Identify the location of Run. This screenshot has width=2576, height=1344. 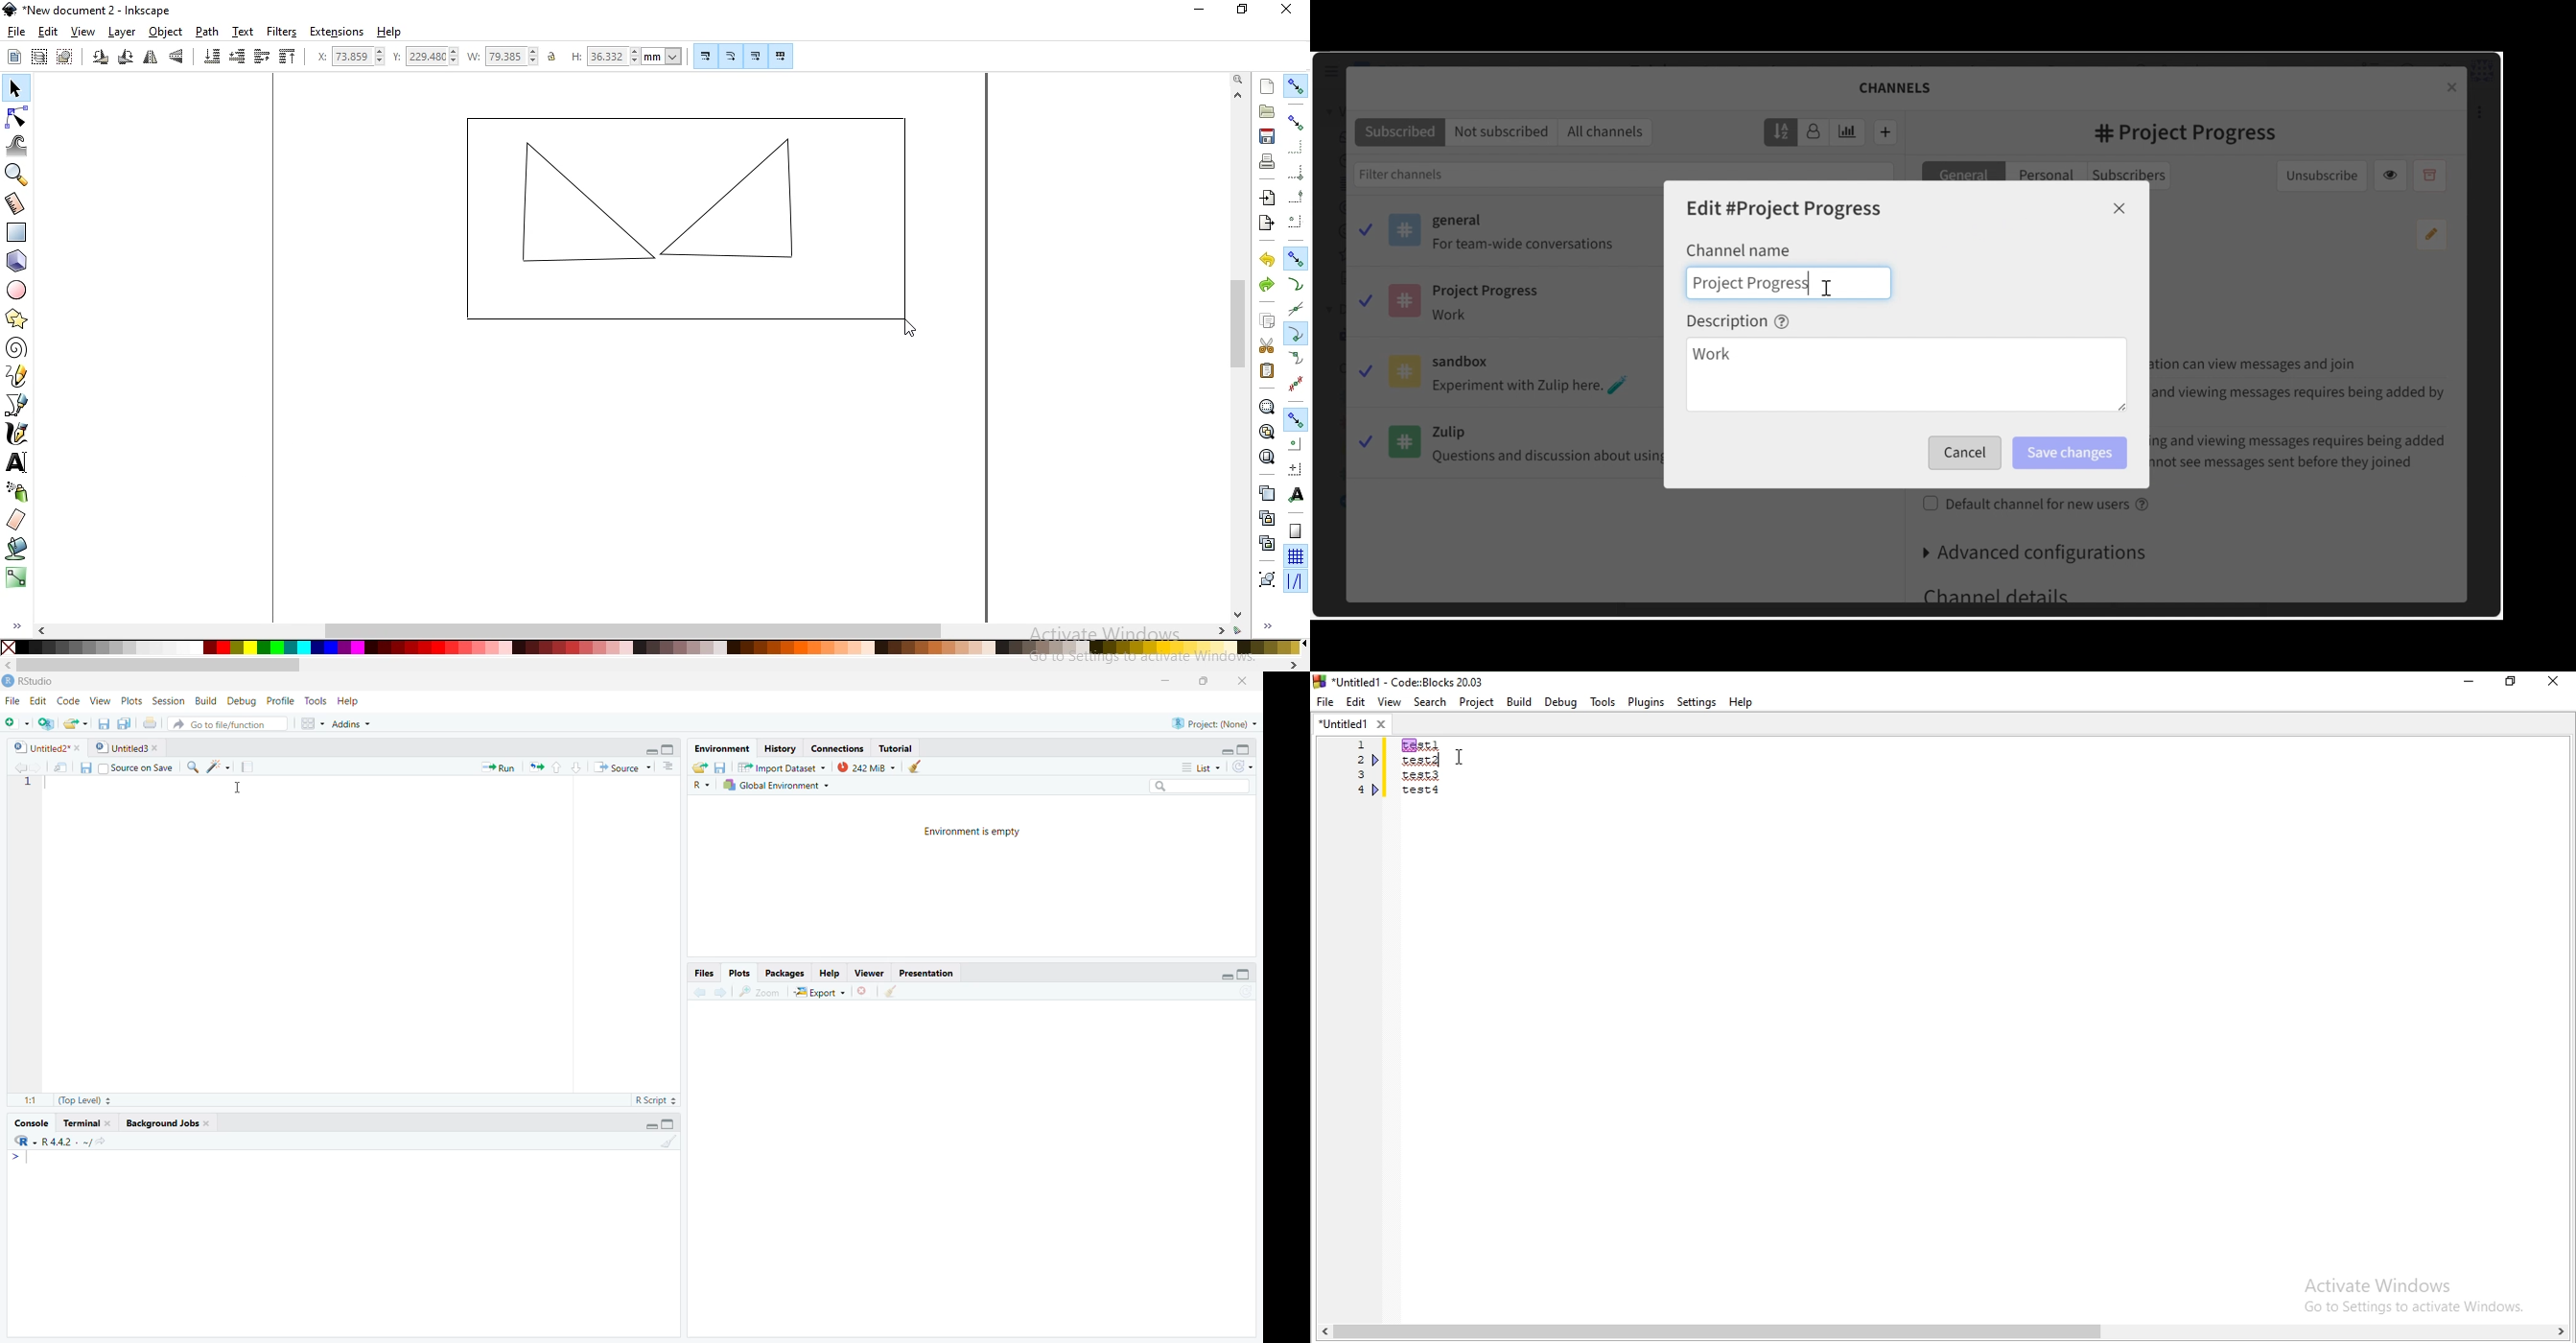
(500, 767).